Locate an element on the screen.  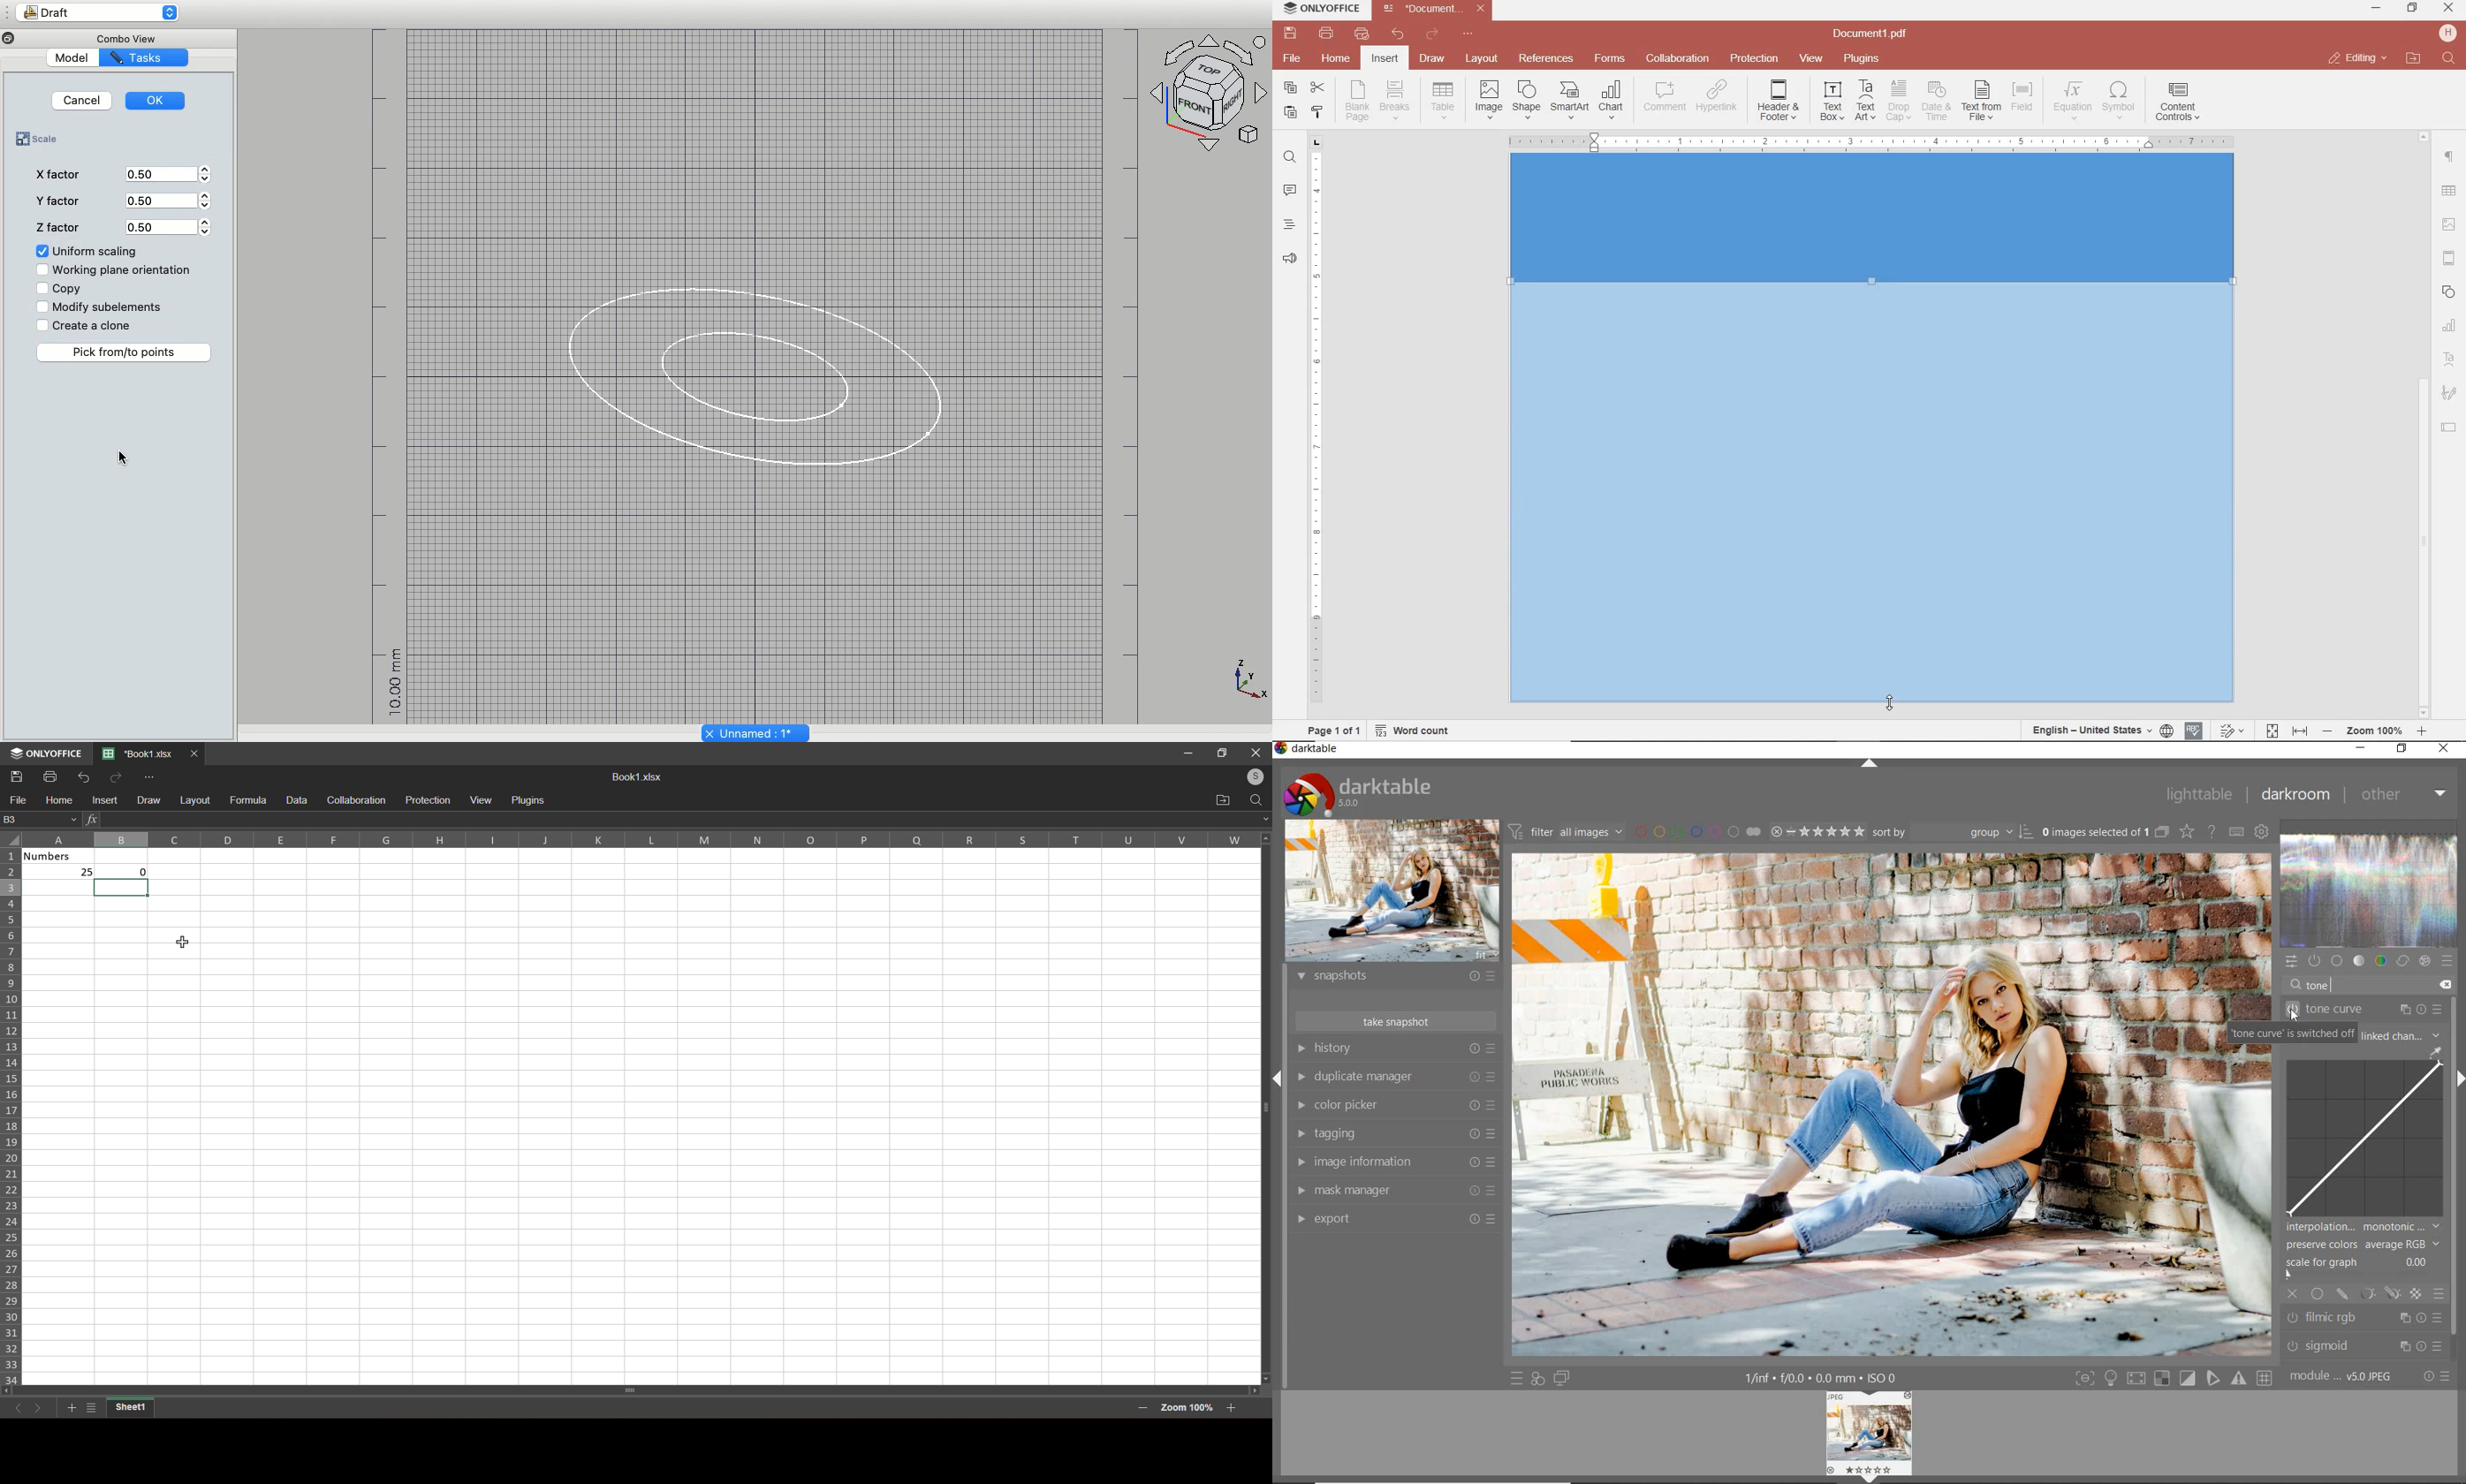
change overlays shown on thumbnails is located at coordinates (2187, 831).